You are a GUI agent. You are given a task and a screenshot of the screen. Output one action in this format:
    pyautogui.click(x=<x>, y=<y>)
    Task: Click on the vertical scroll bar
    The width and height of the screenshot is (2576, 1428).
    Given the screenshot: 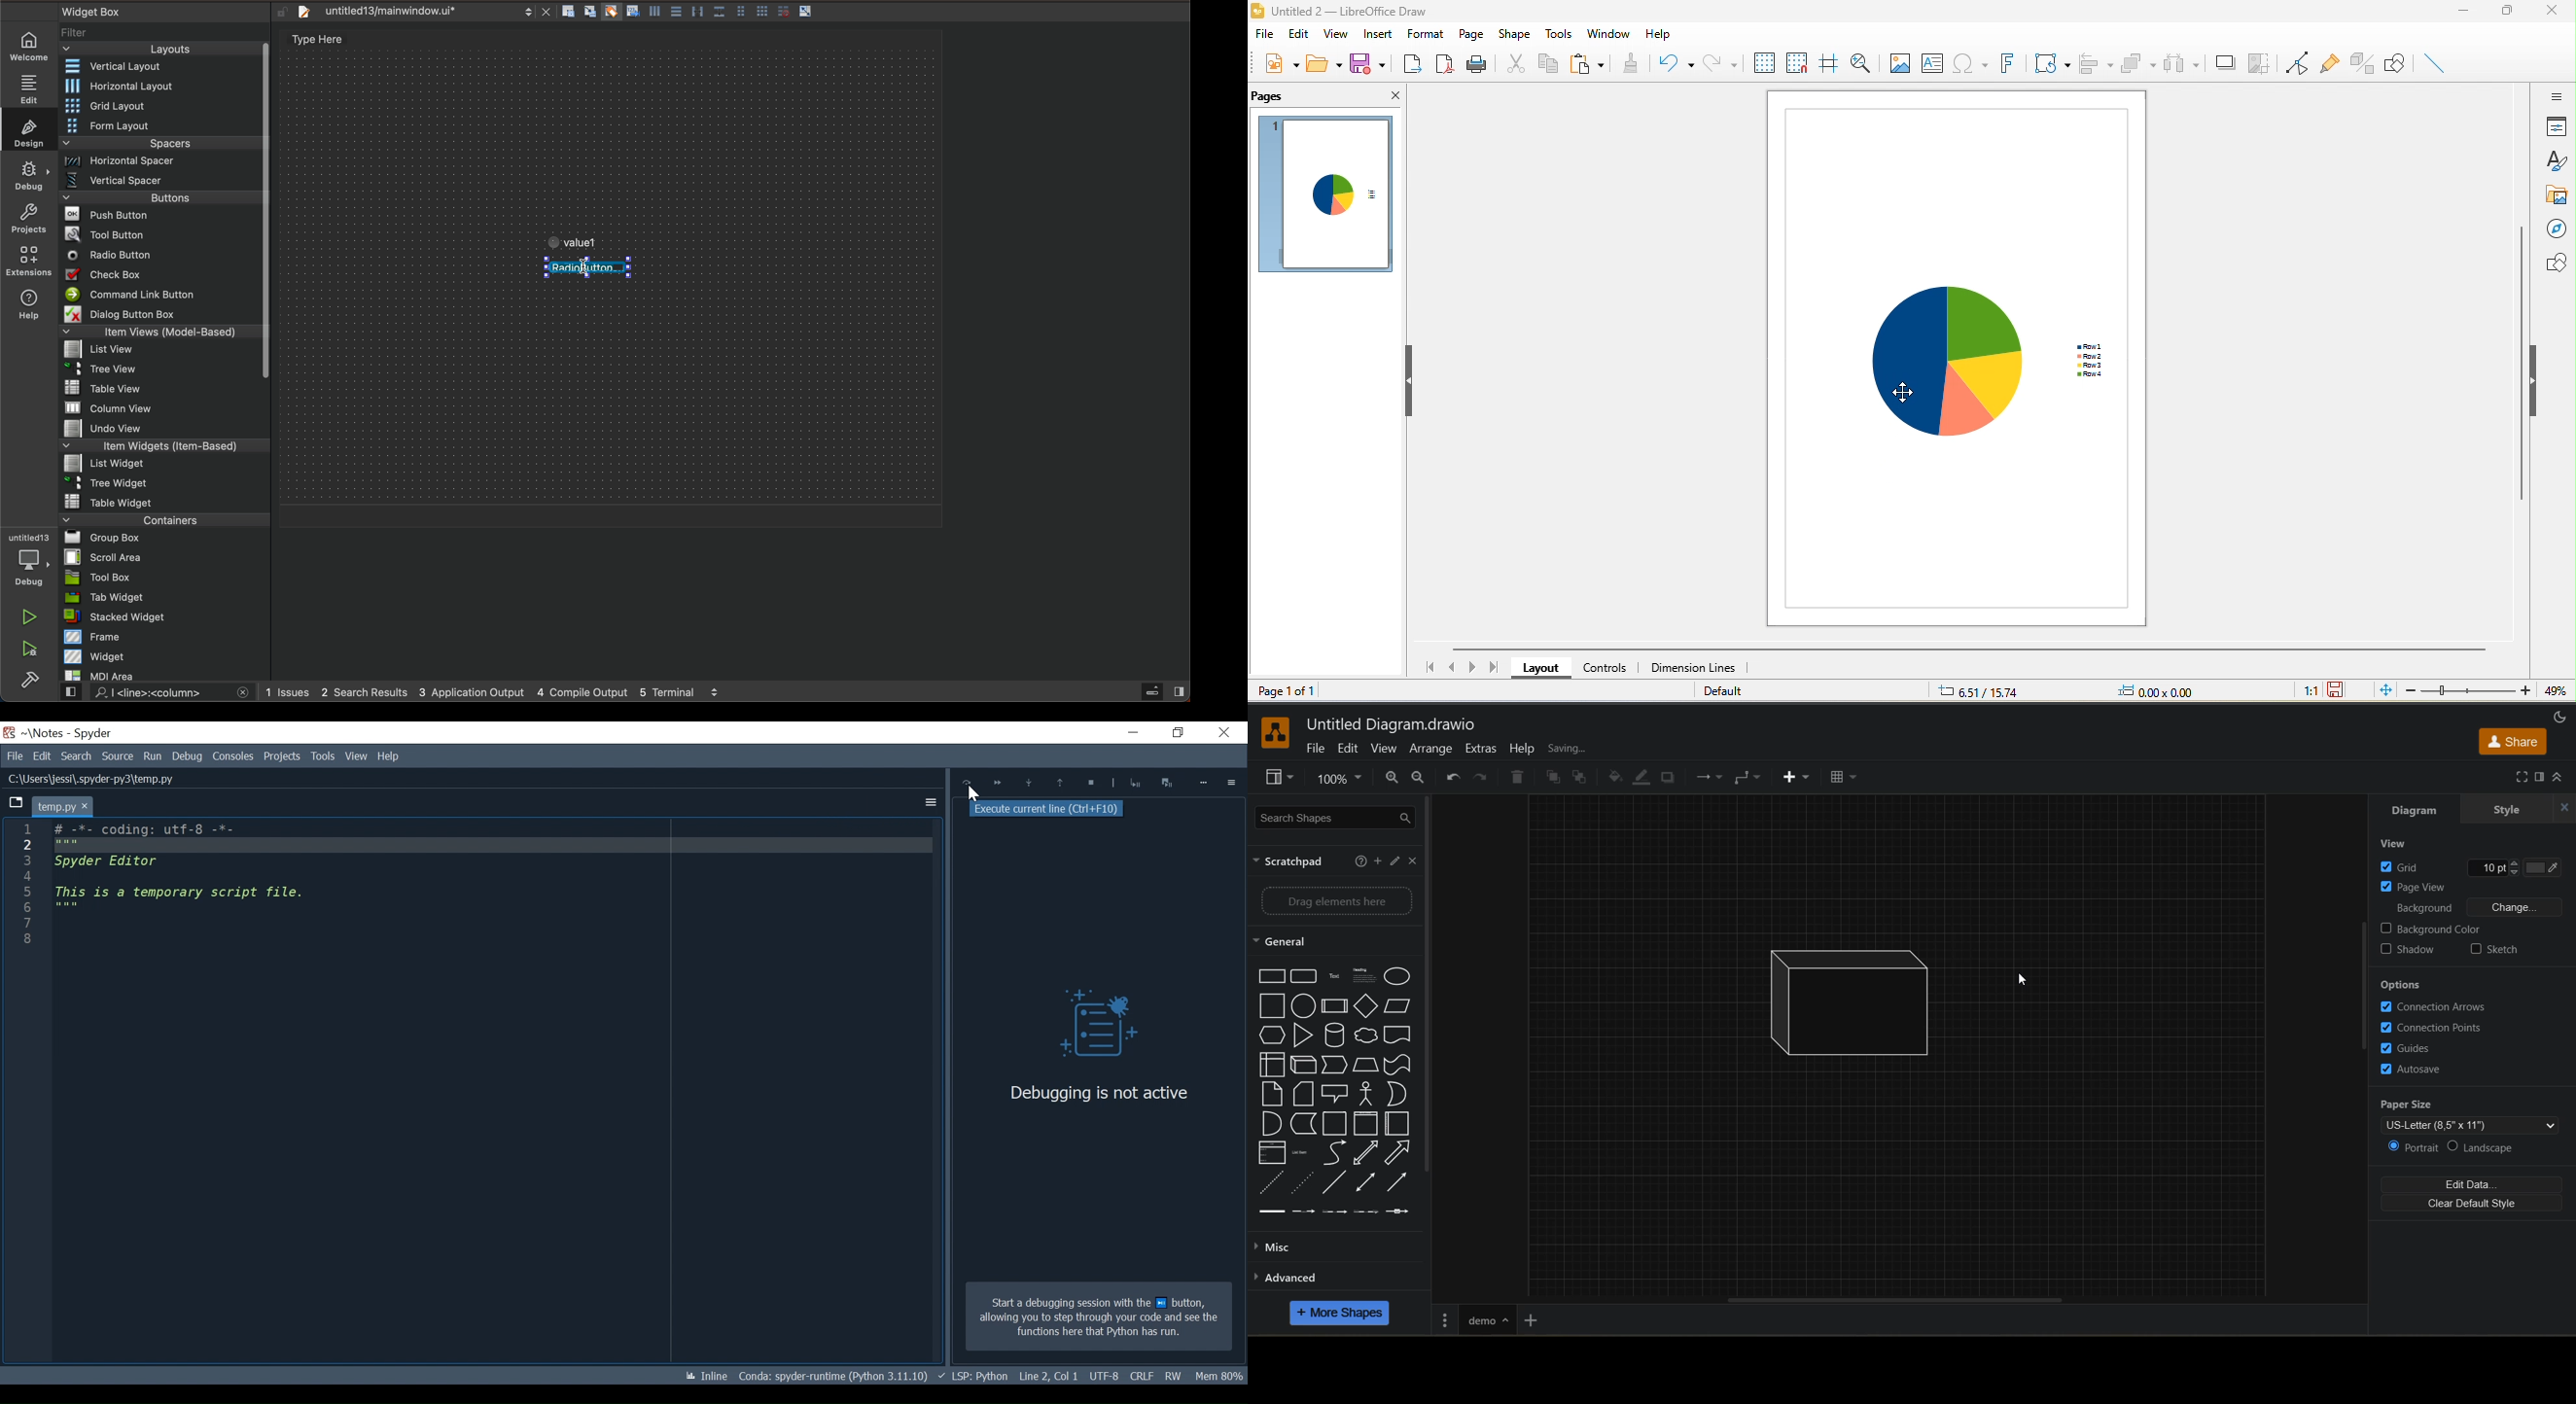 What is the action you would take?
    pyautogui.click(x=2365, y=986)
    